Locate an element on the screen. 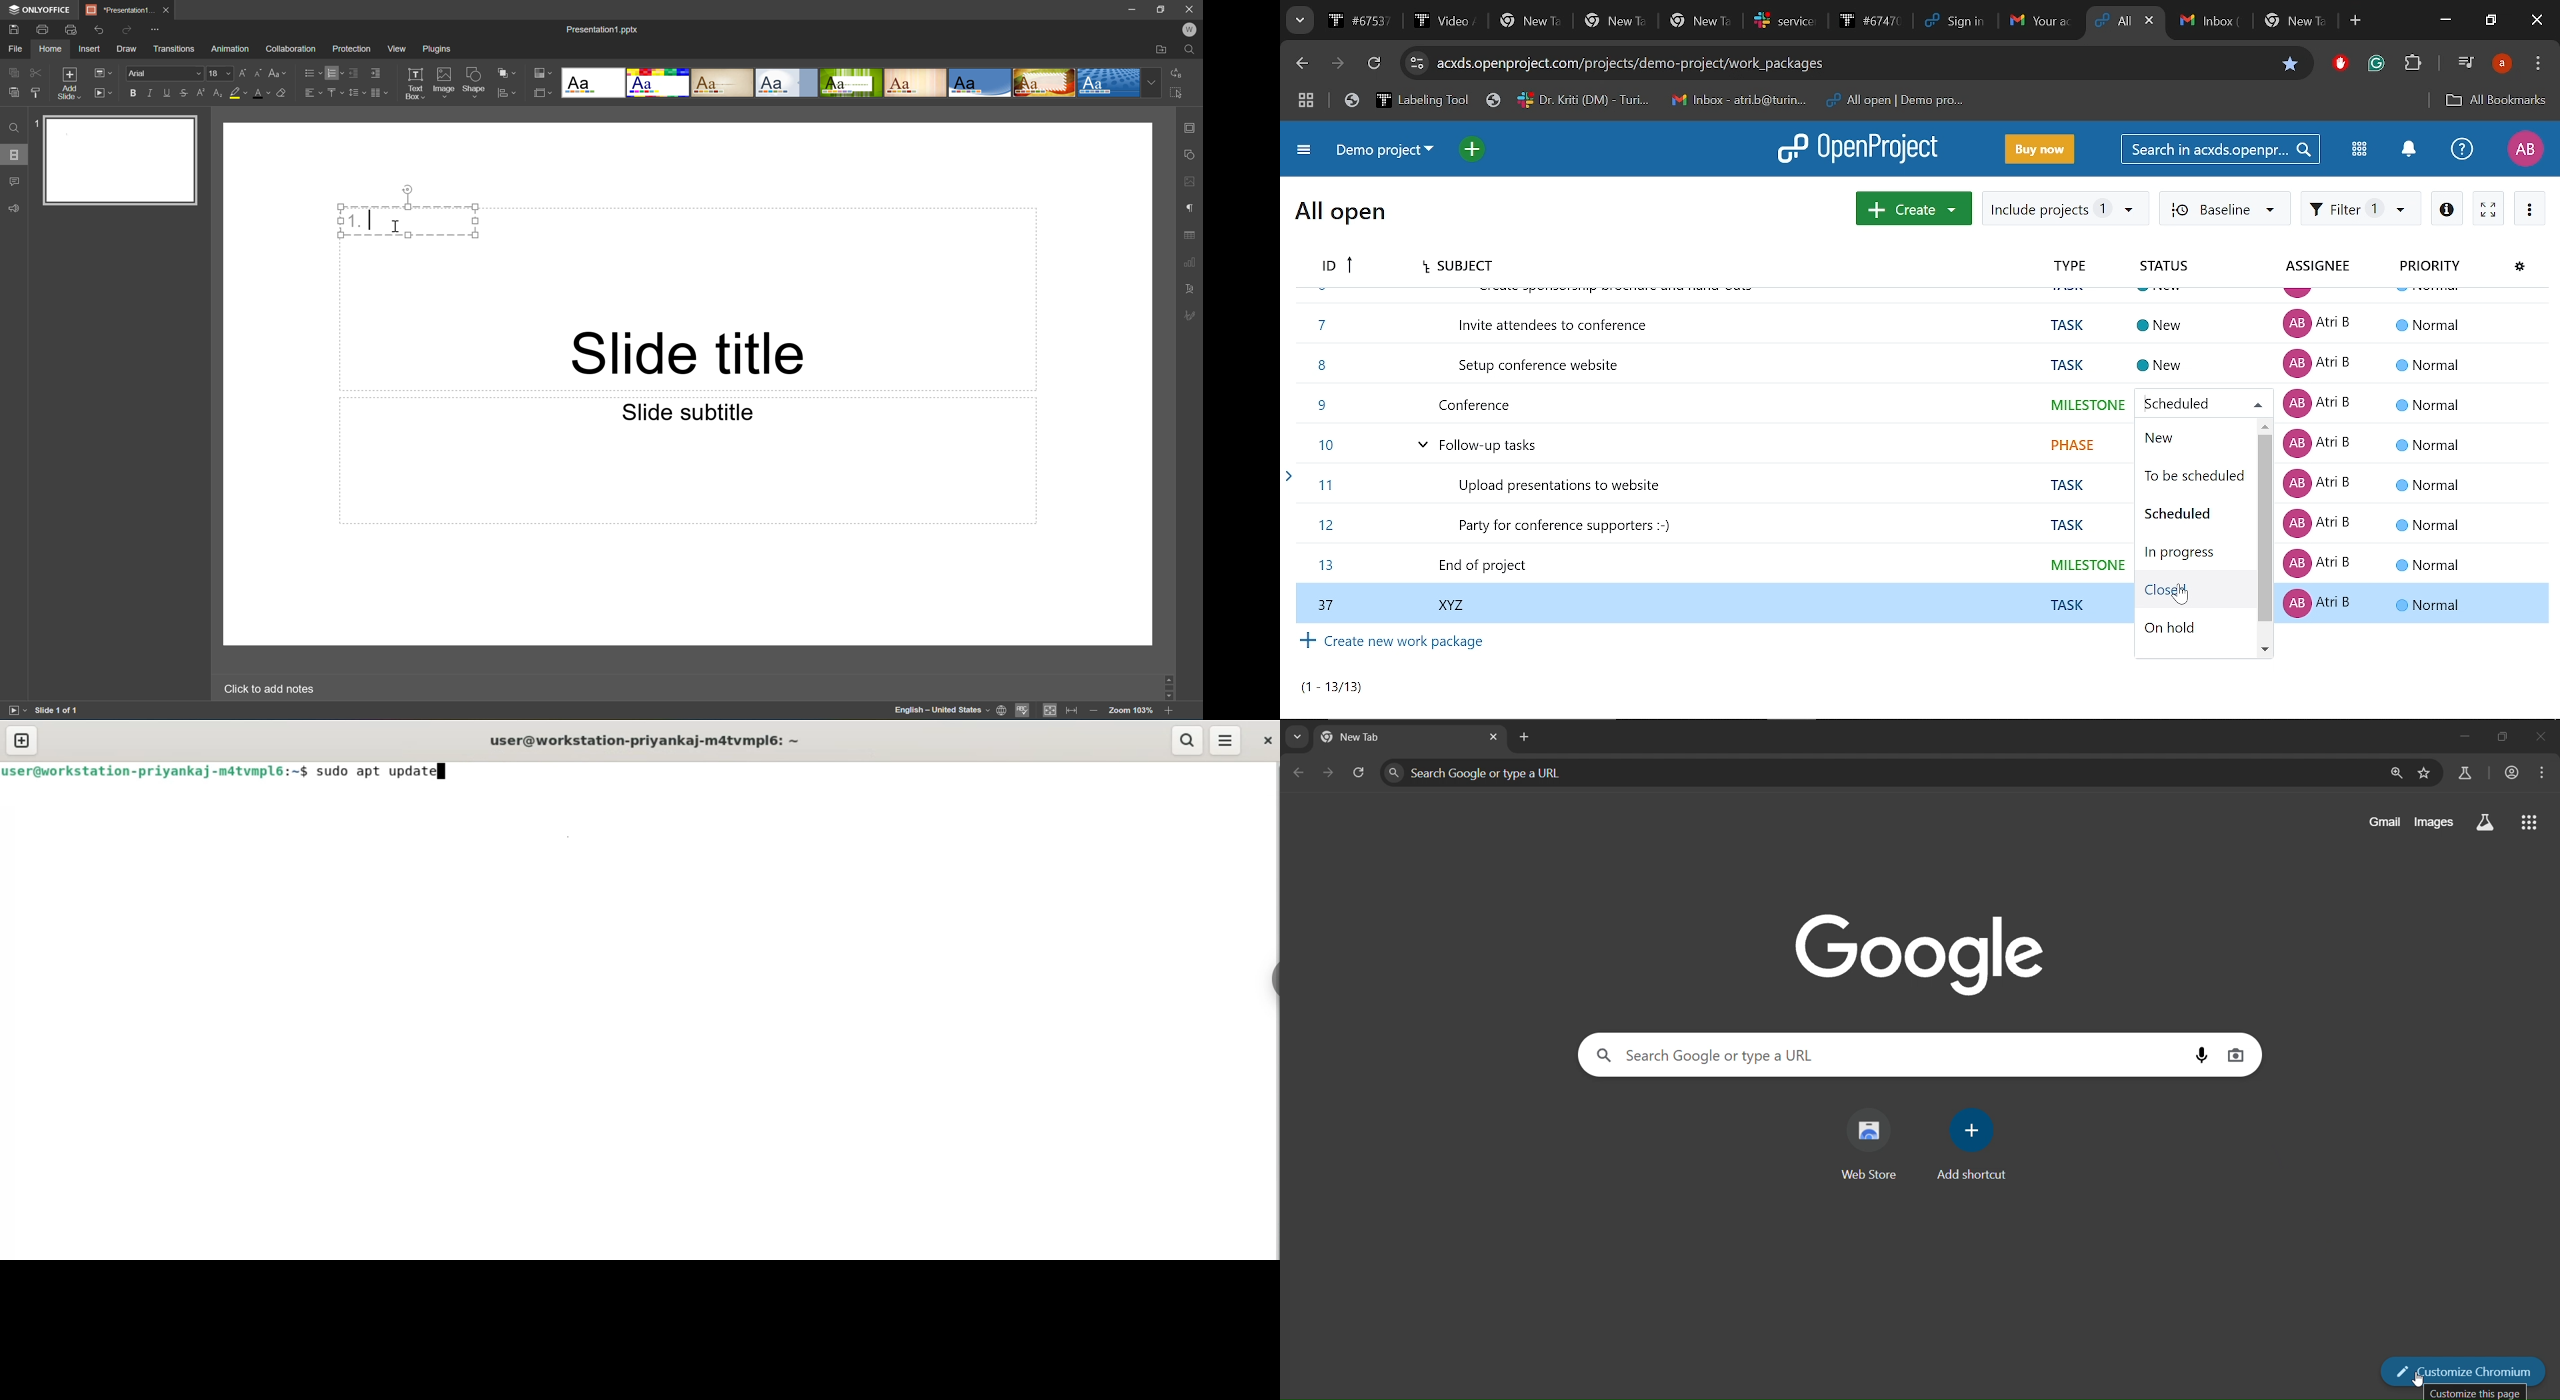 The height and width of the screenshot is (1400, 2576). Horizontal align is located at coordinates (312, 92).